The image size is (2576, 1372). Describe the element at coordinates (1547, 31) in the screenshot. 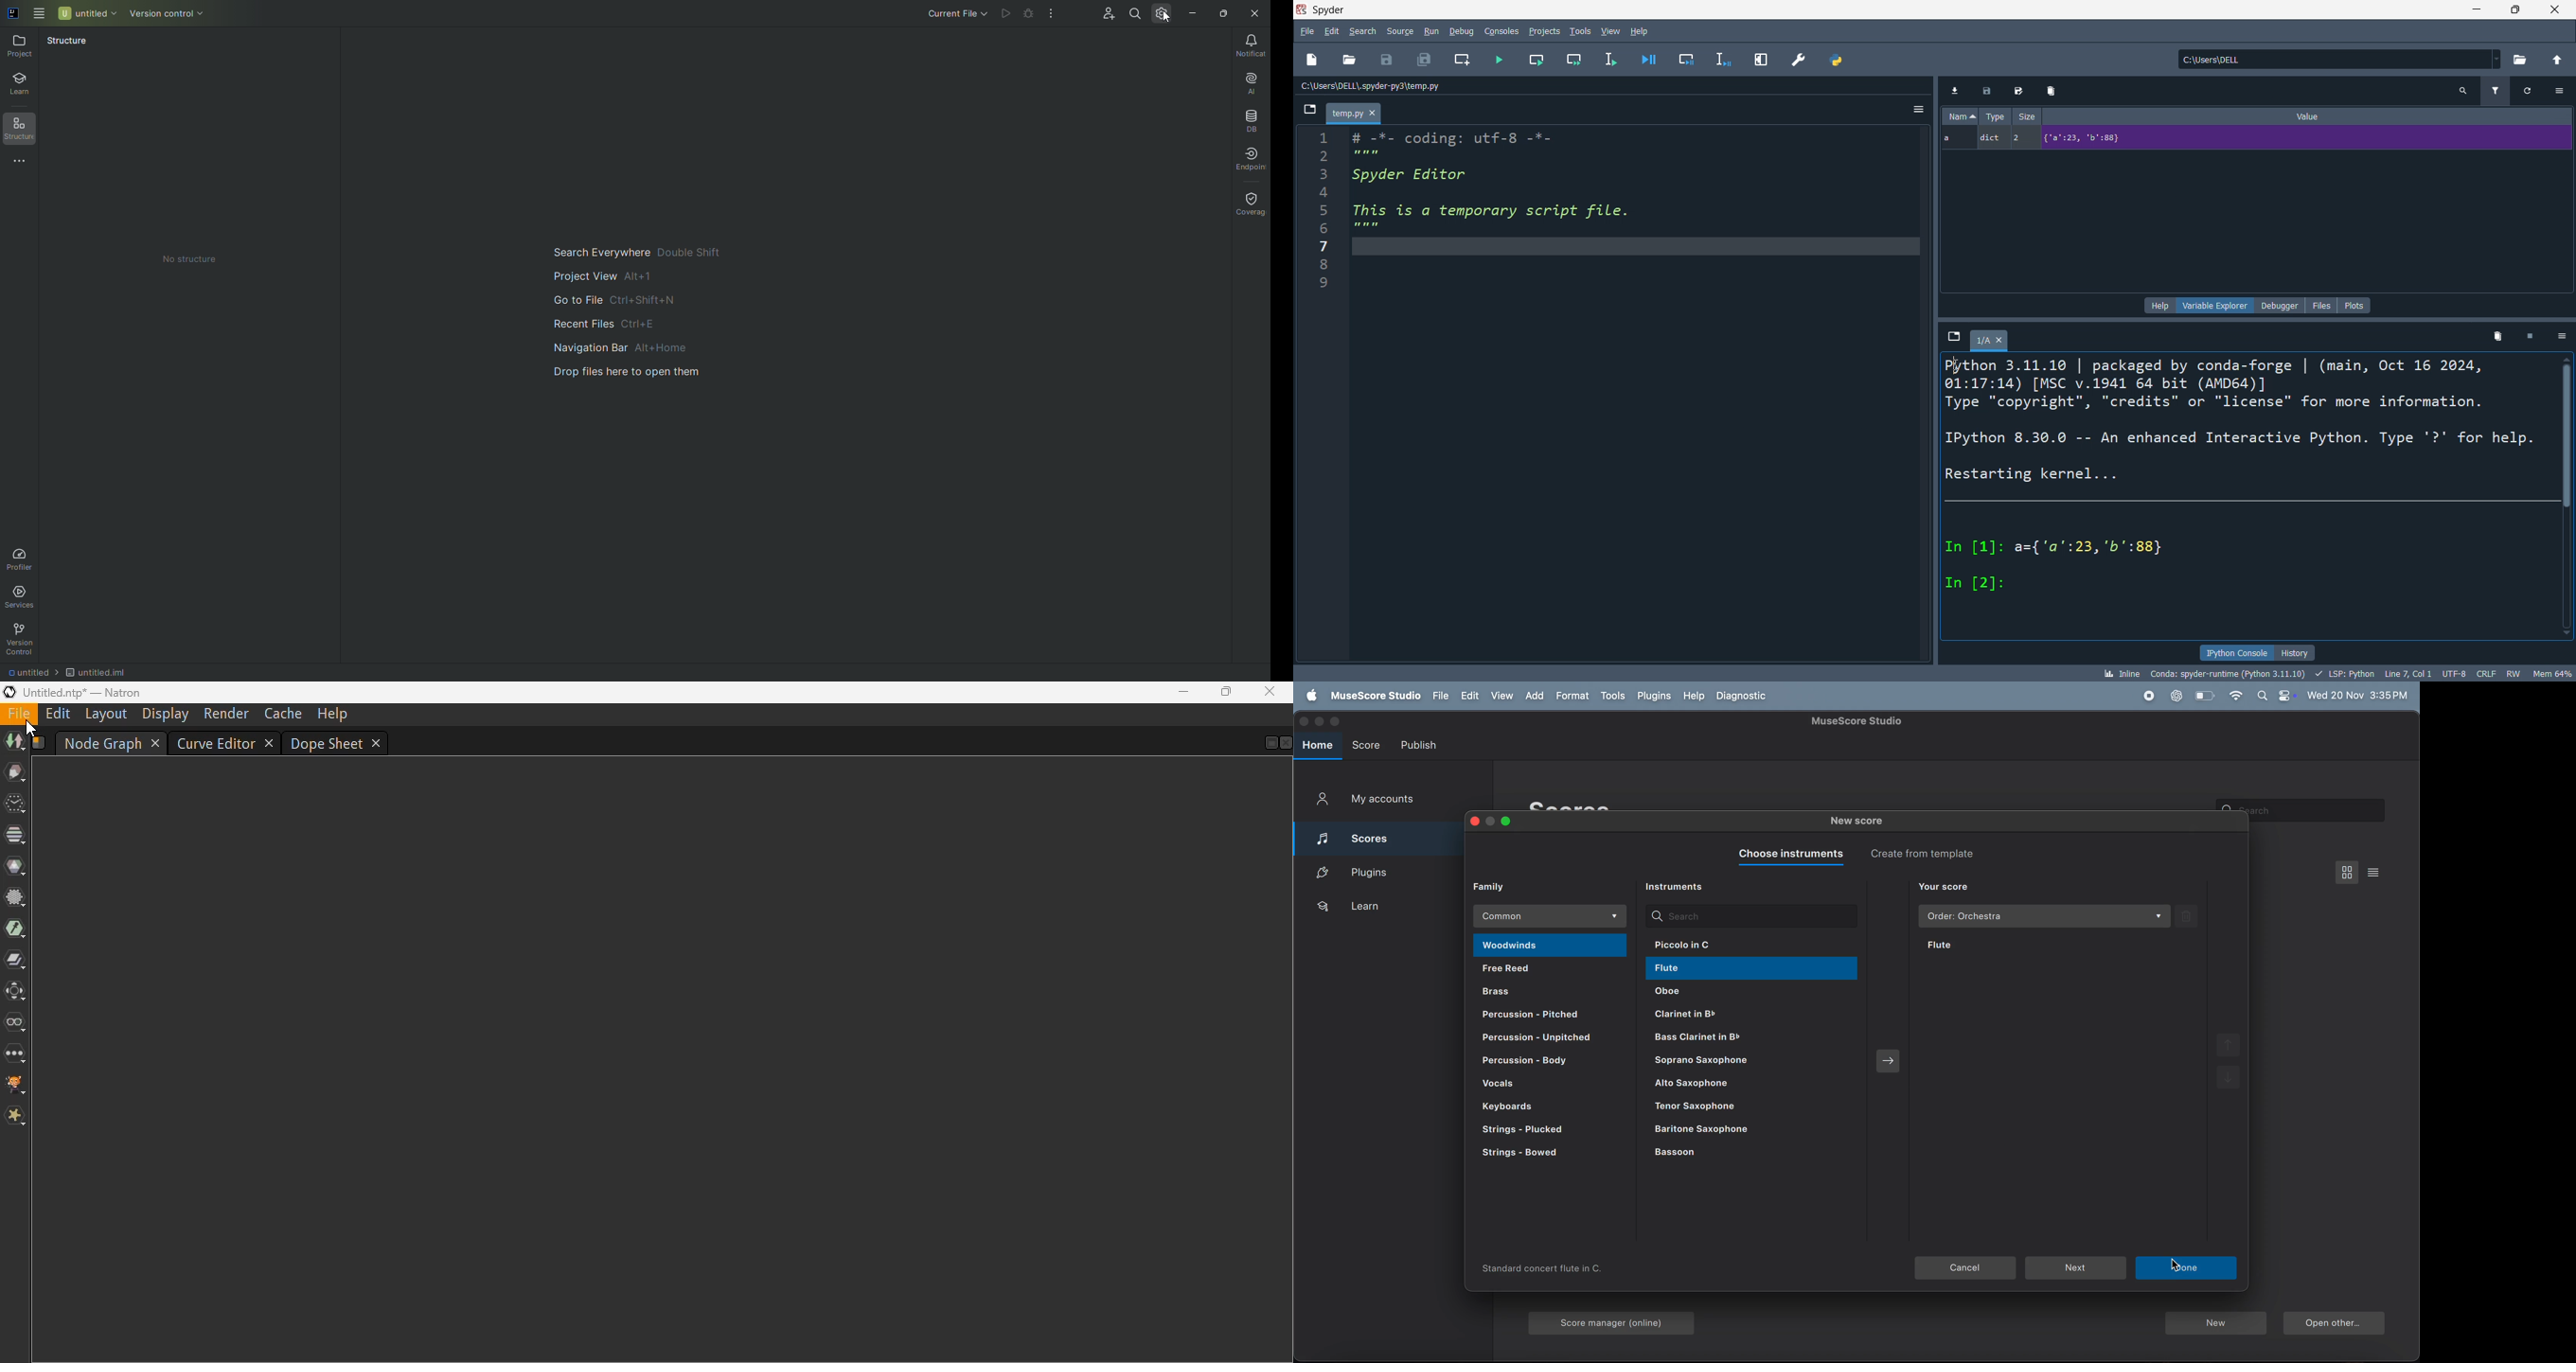

I see `projects` at that location.